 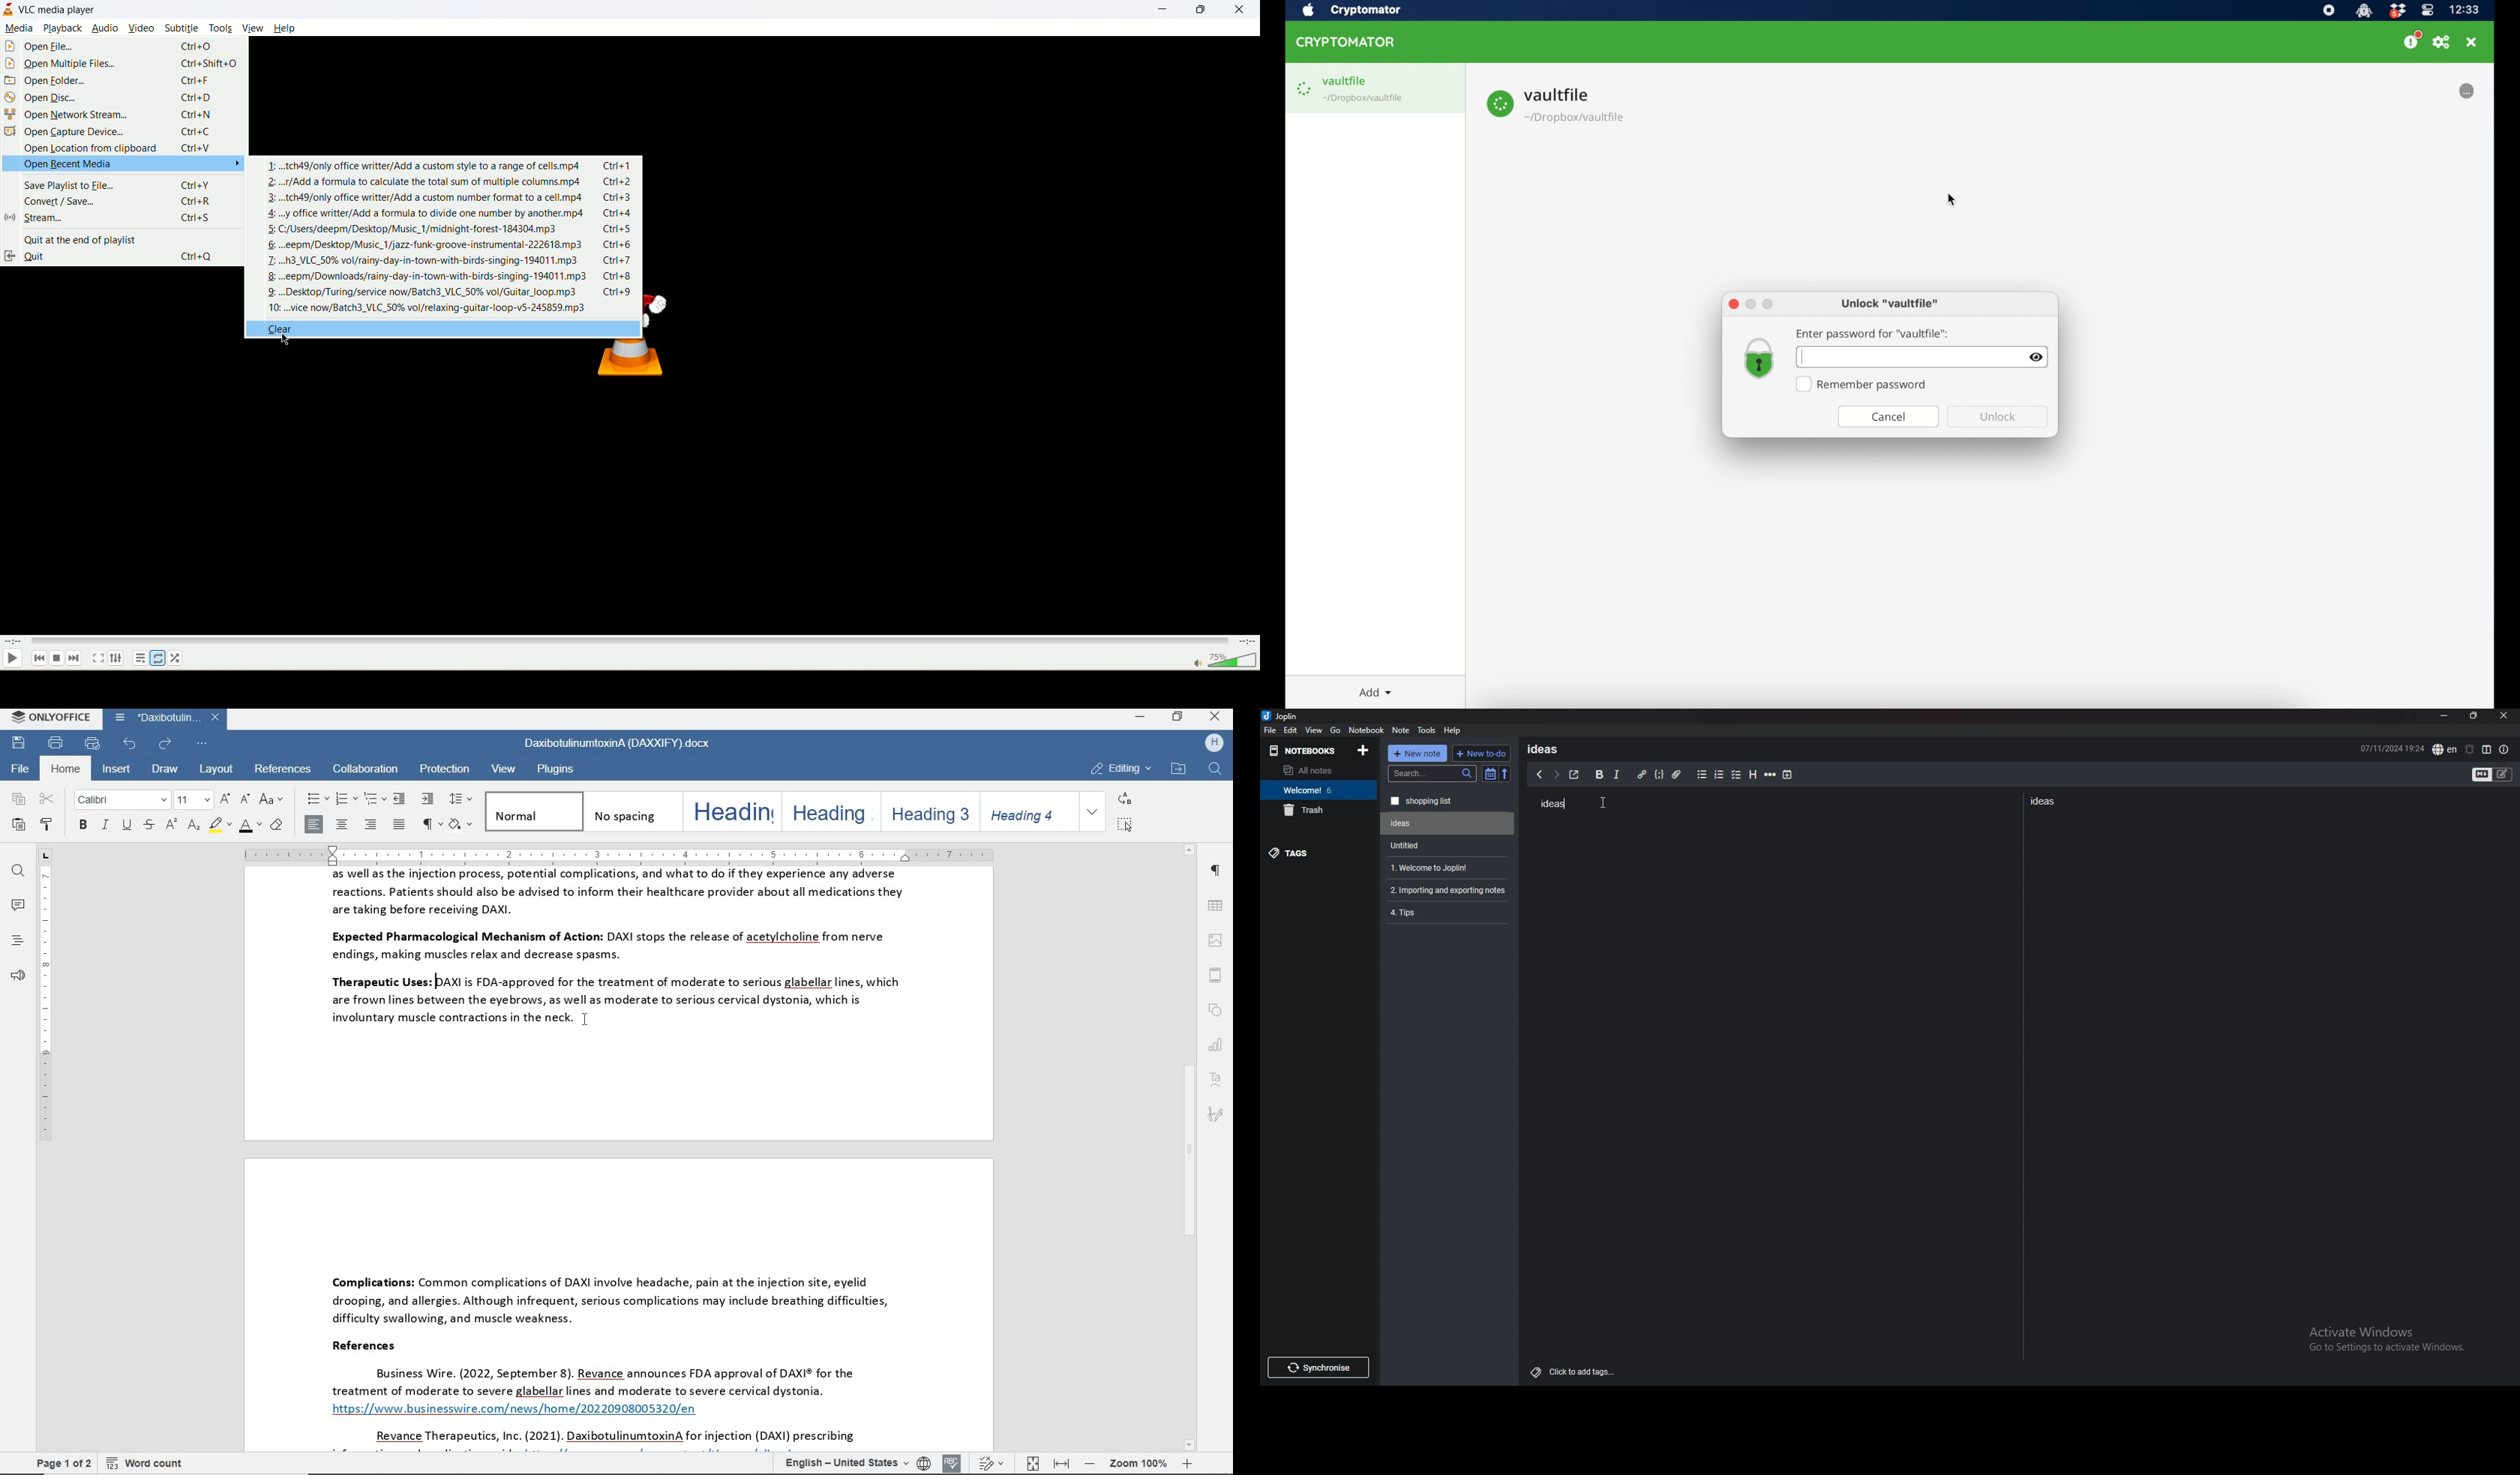 I want to click on text language, so click(x=844, y=1464).